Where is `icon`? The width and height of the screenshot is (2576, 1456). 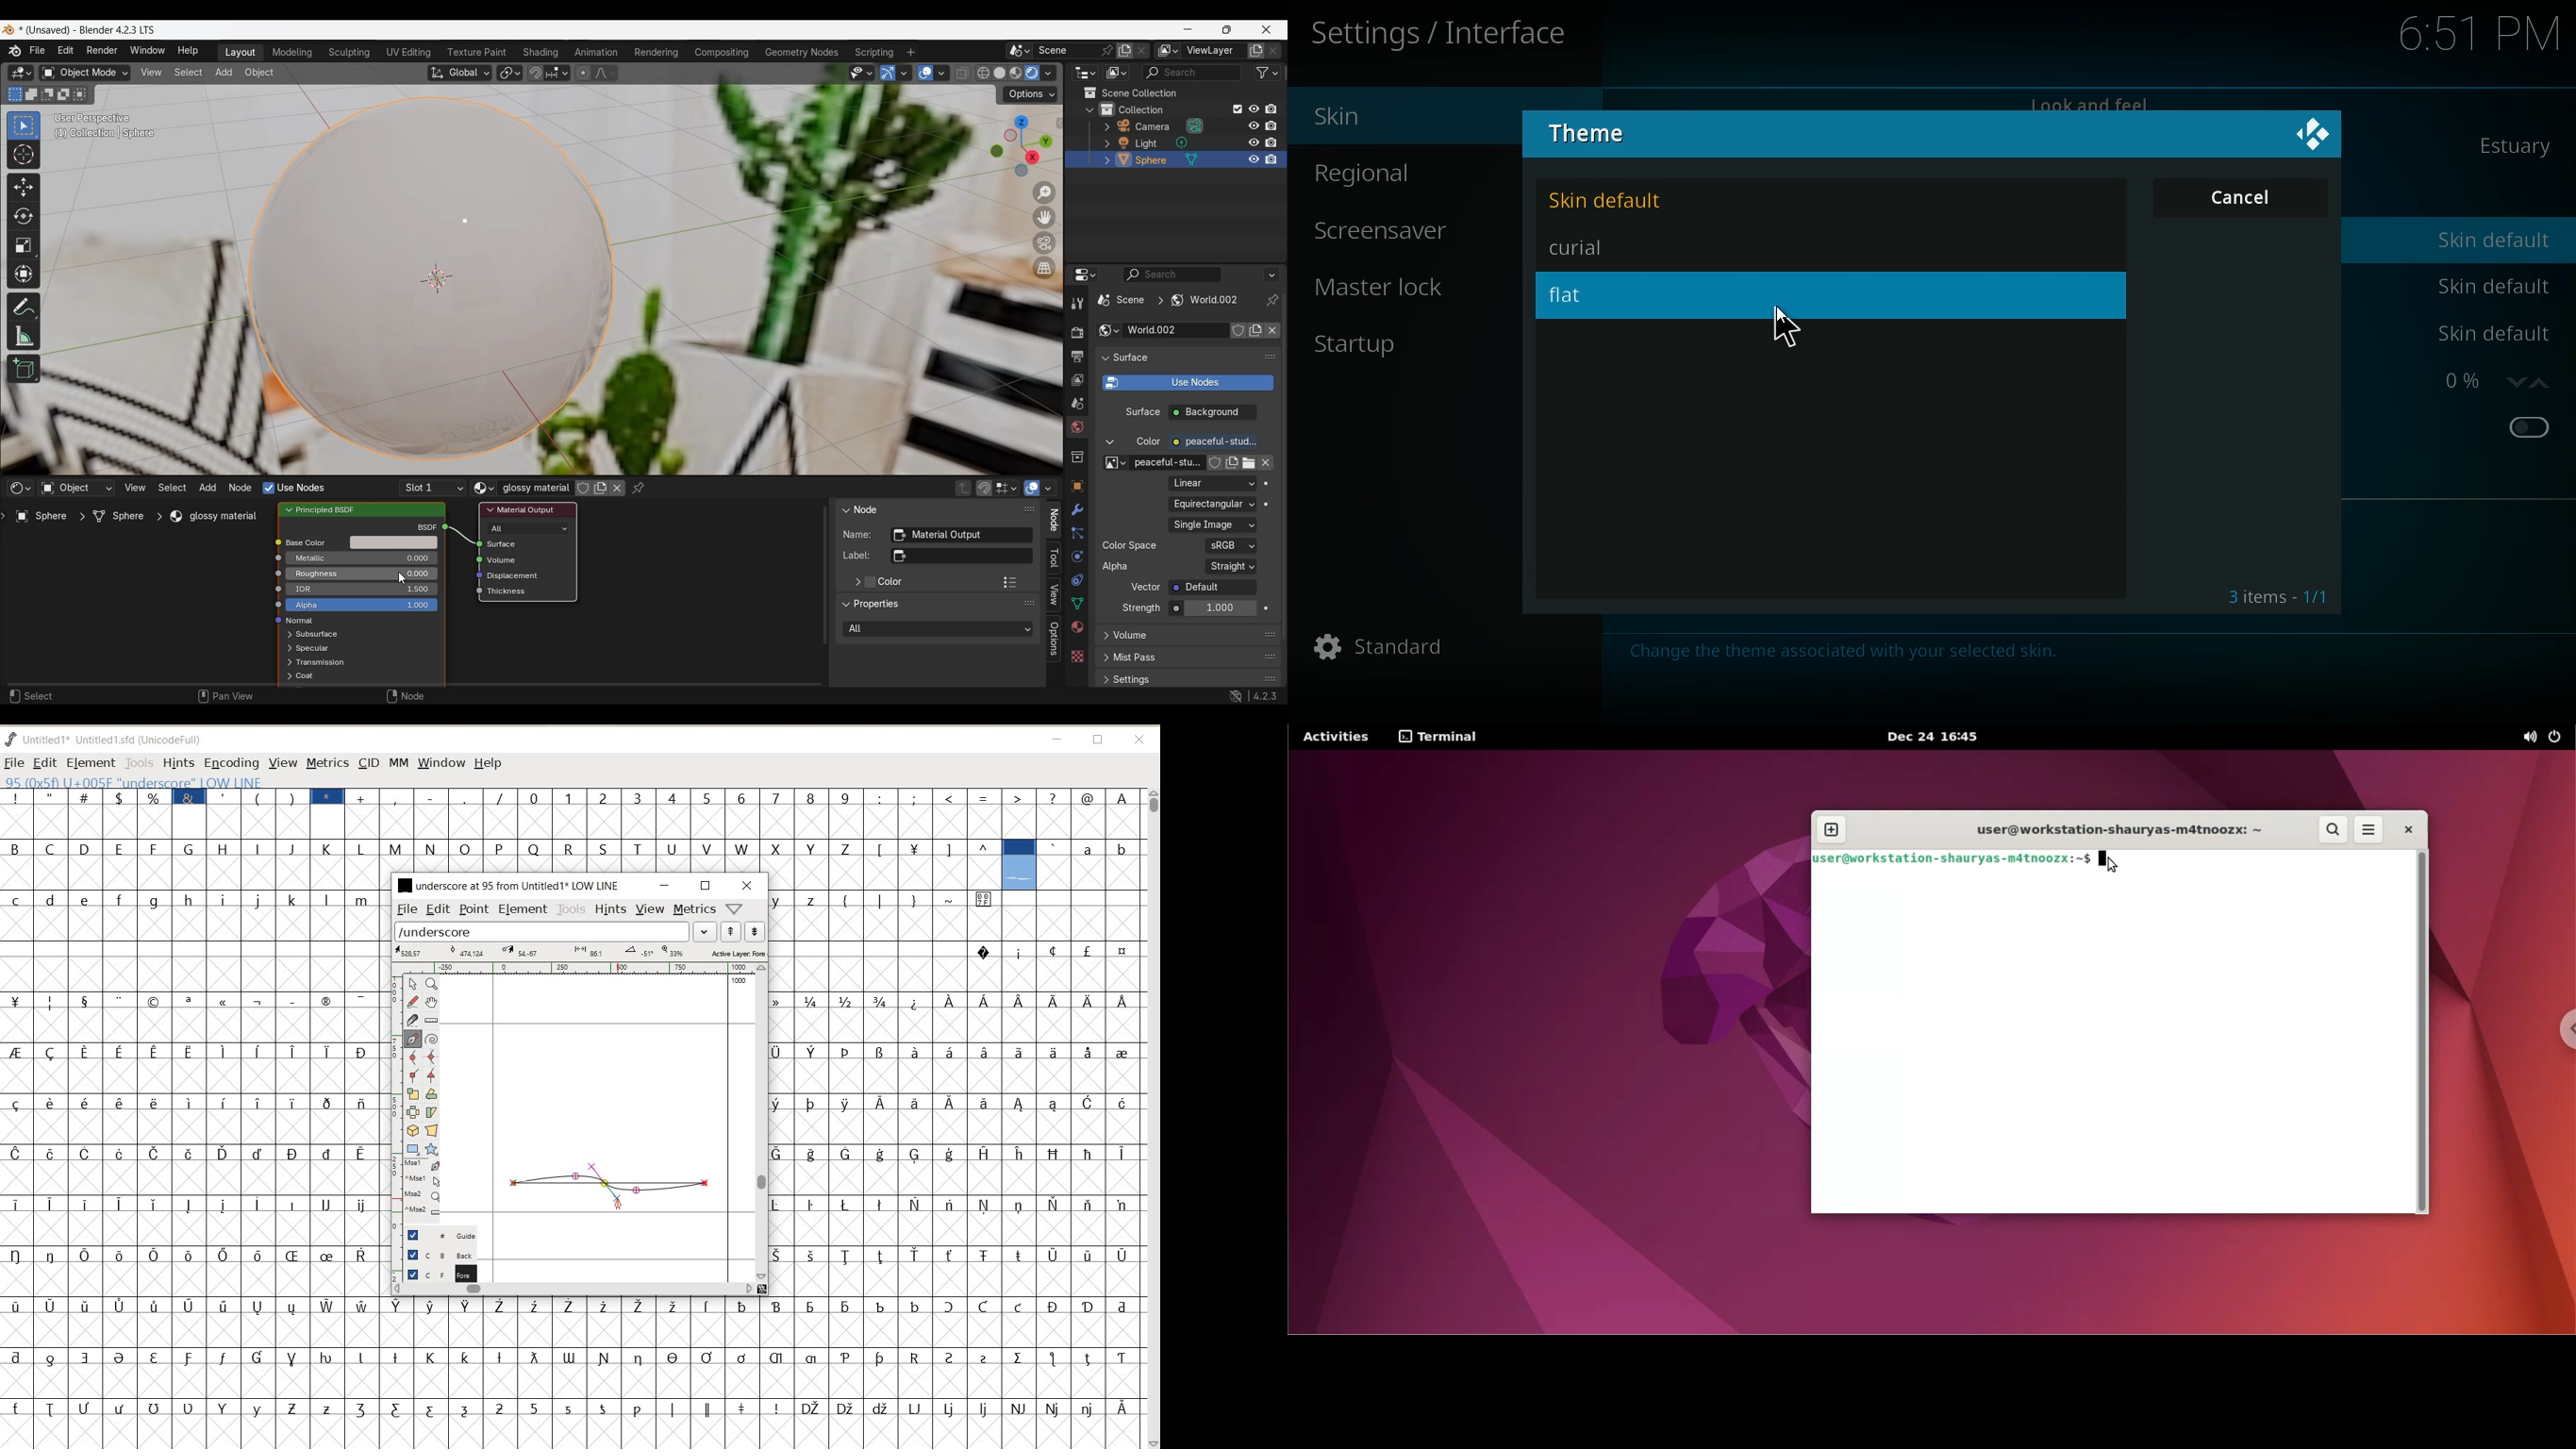
icon is located at coordinates (274, 606).